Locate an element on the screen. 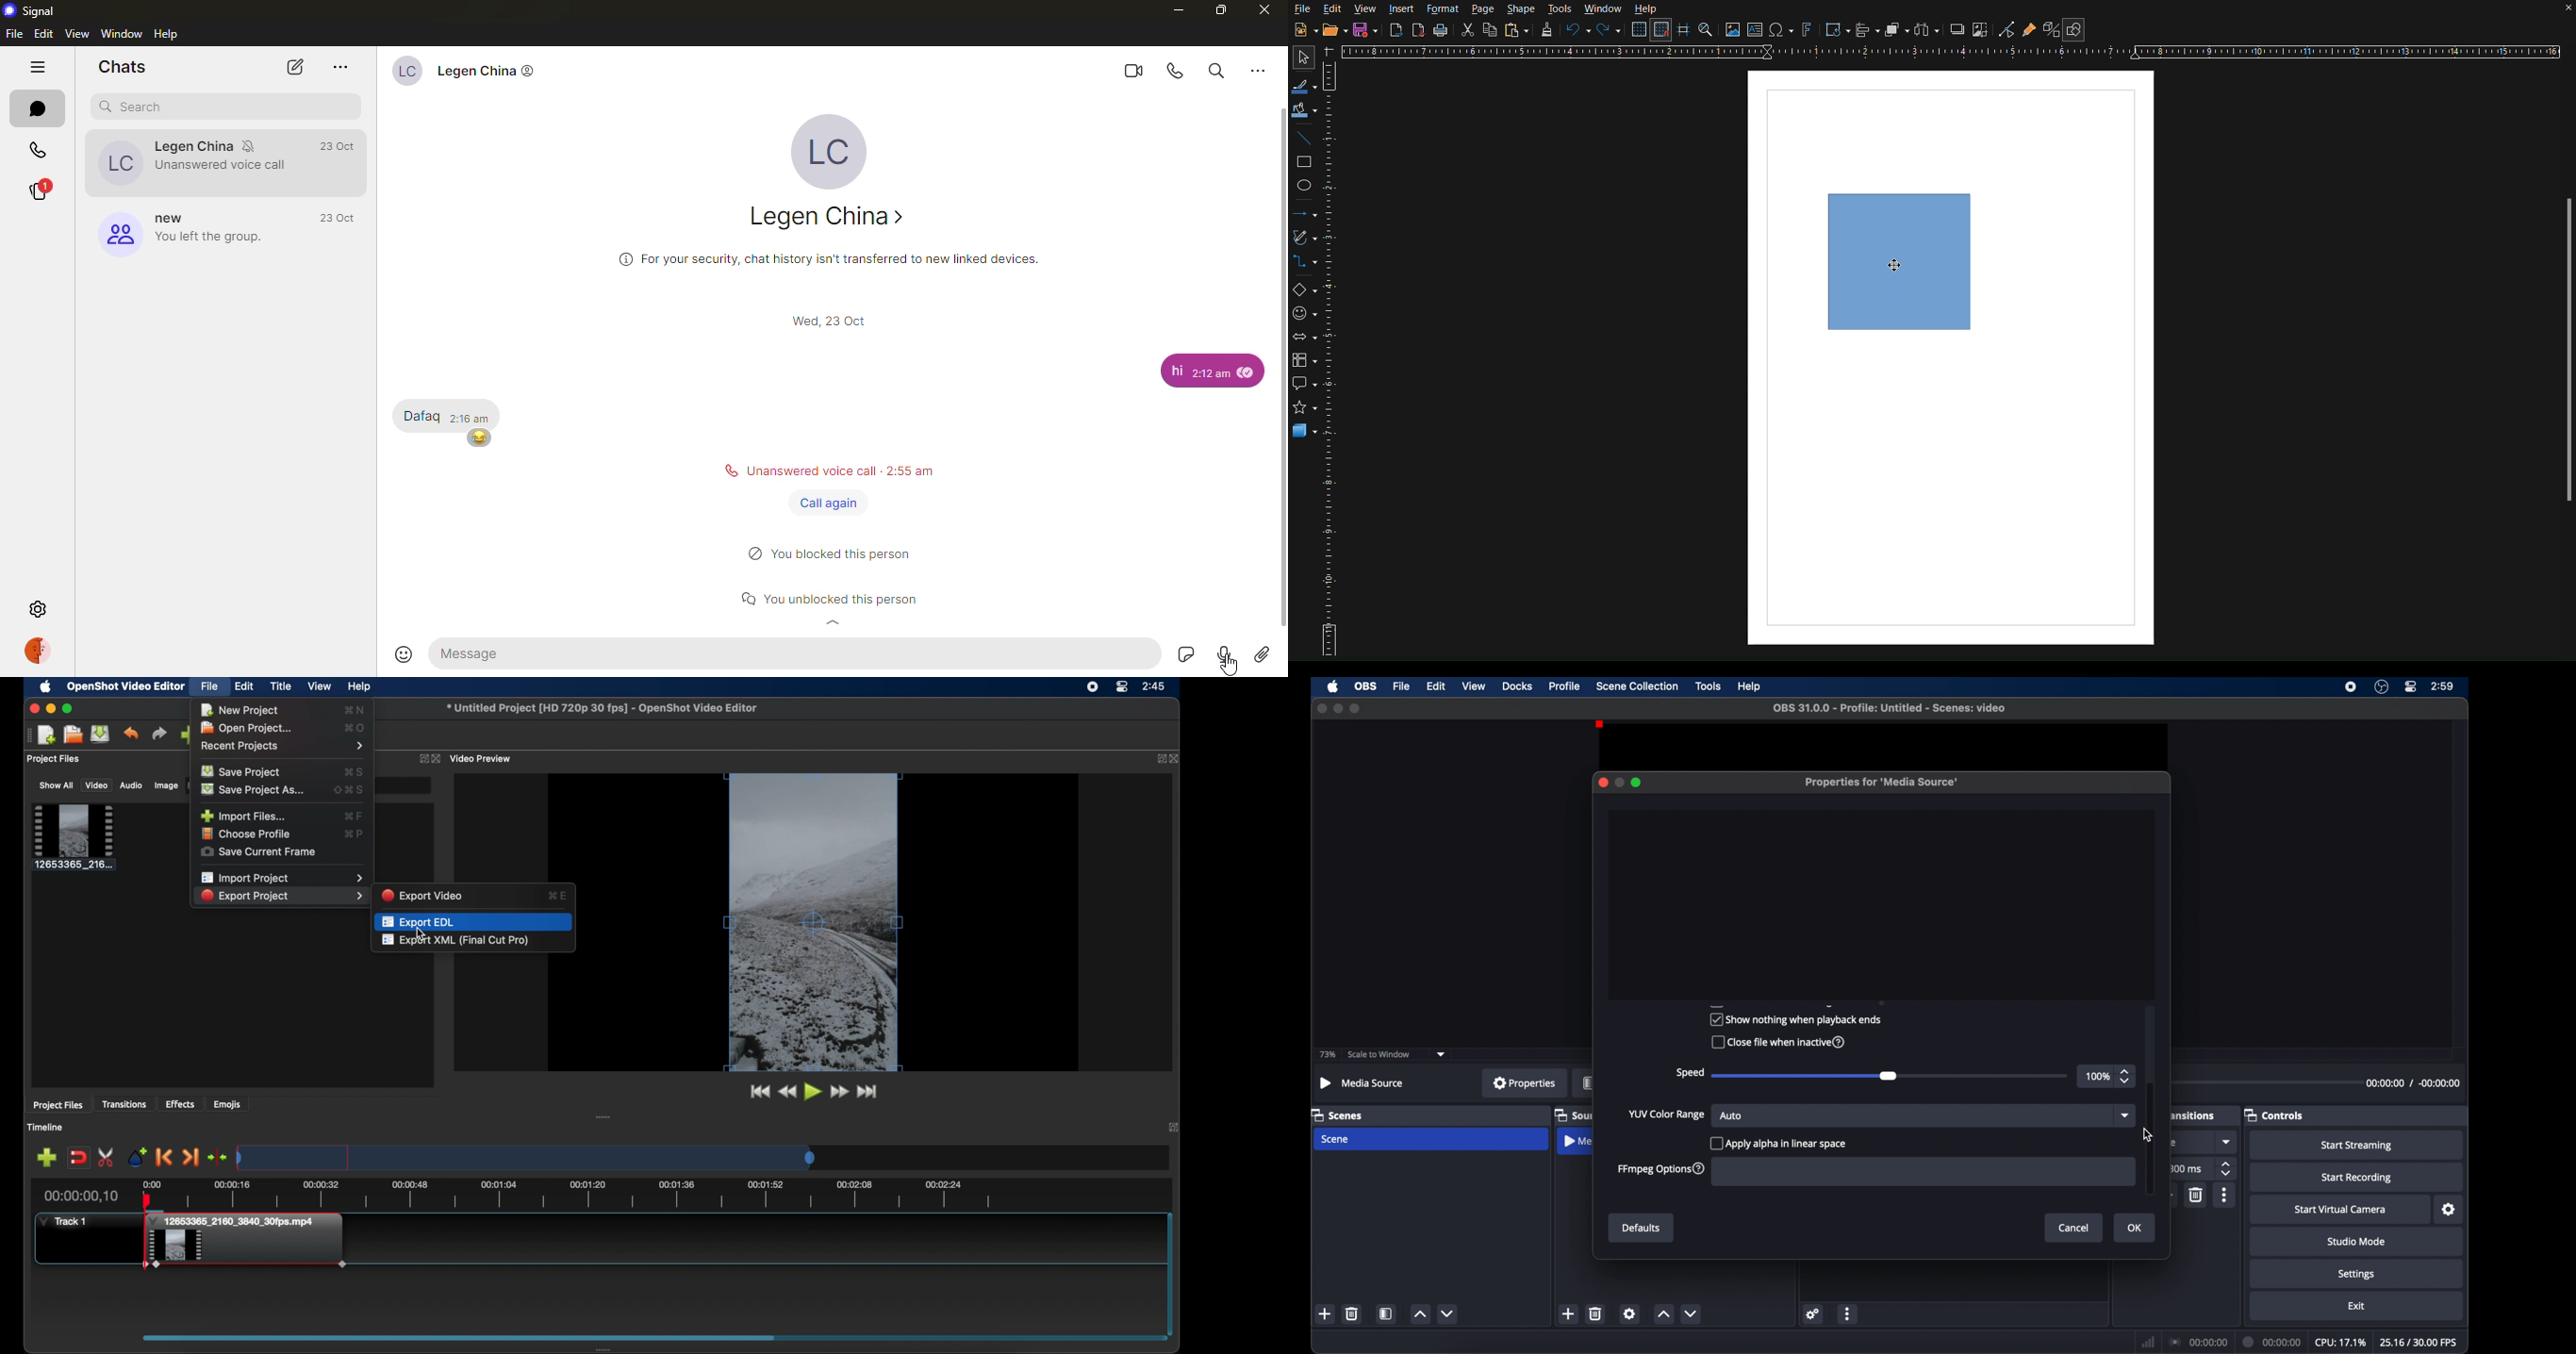  3D Objects is located at coordinates (1305, 434).